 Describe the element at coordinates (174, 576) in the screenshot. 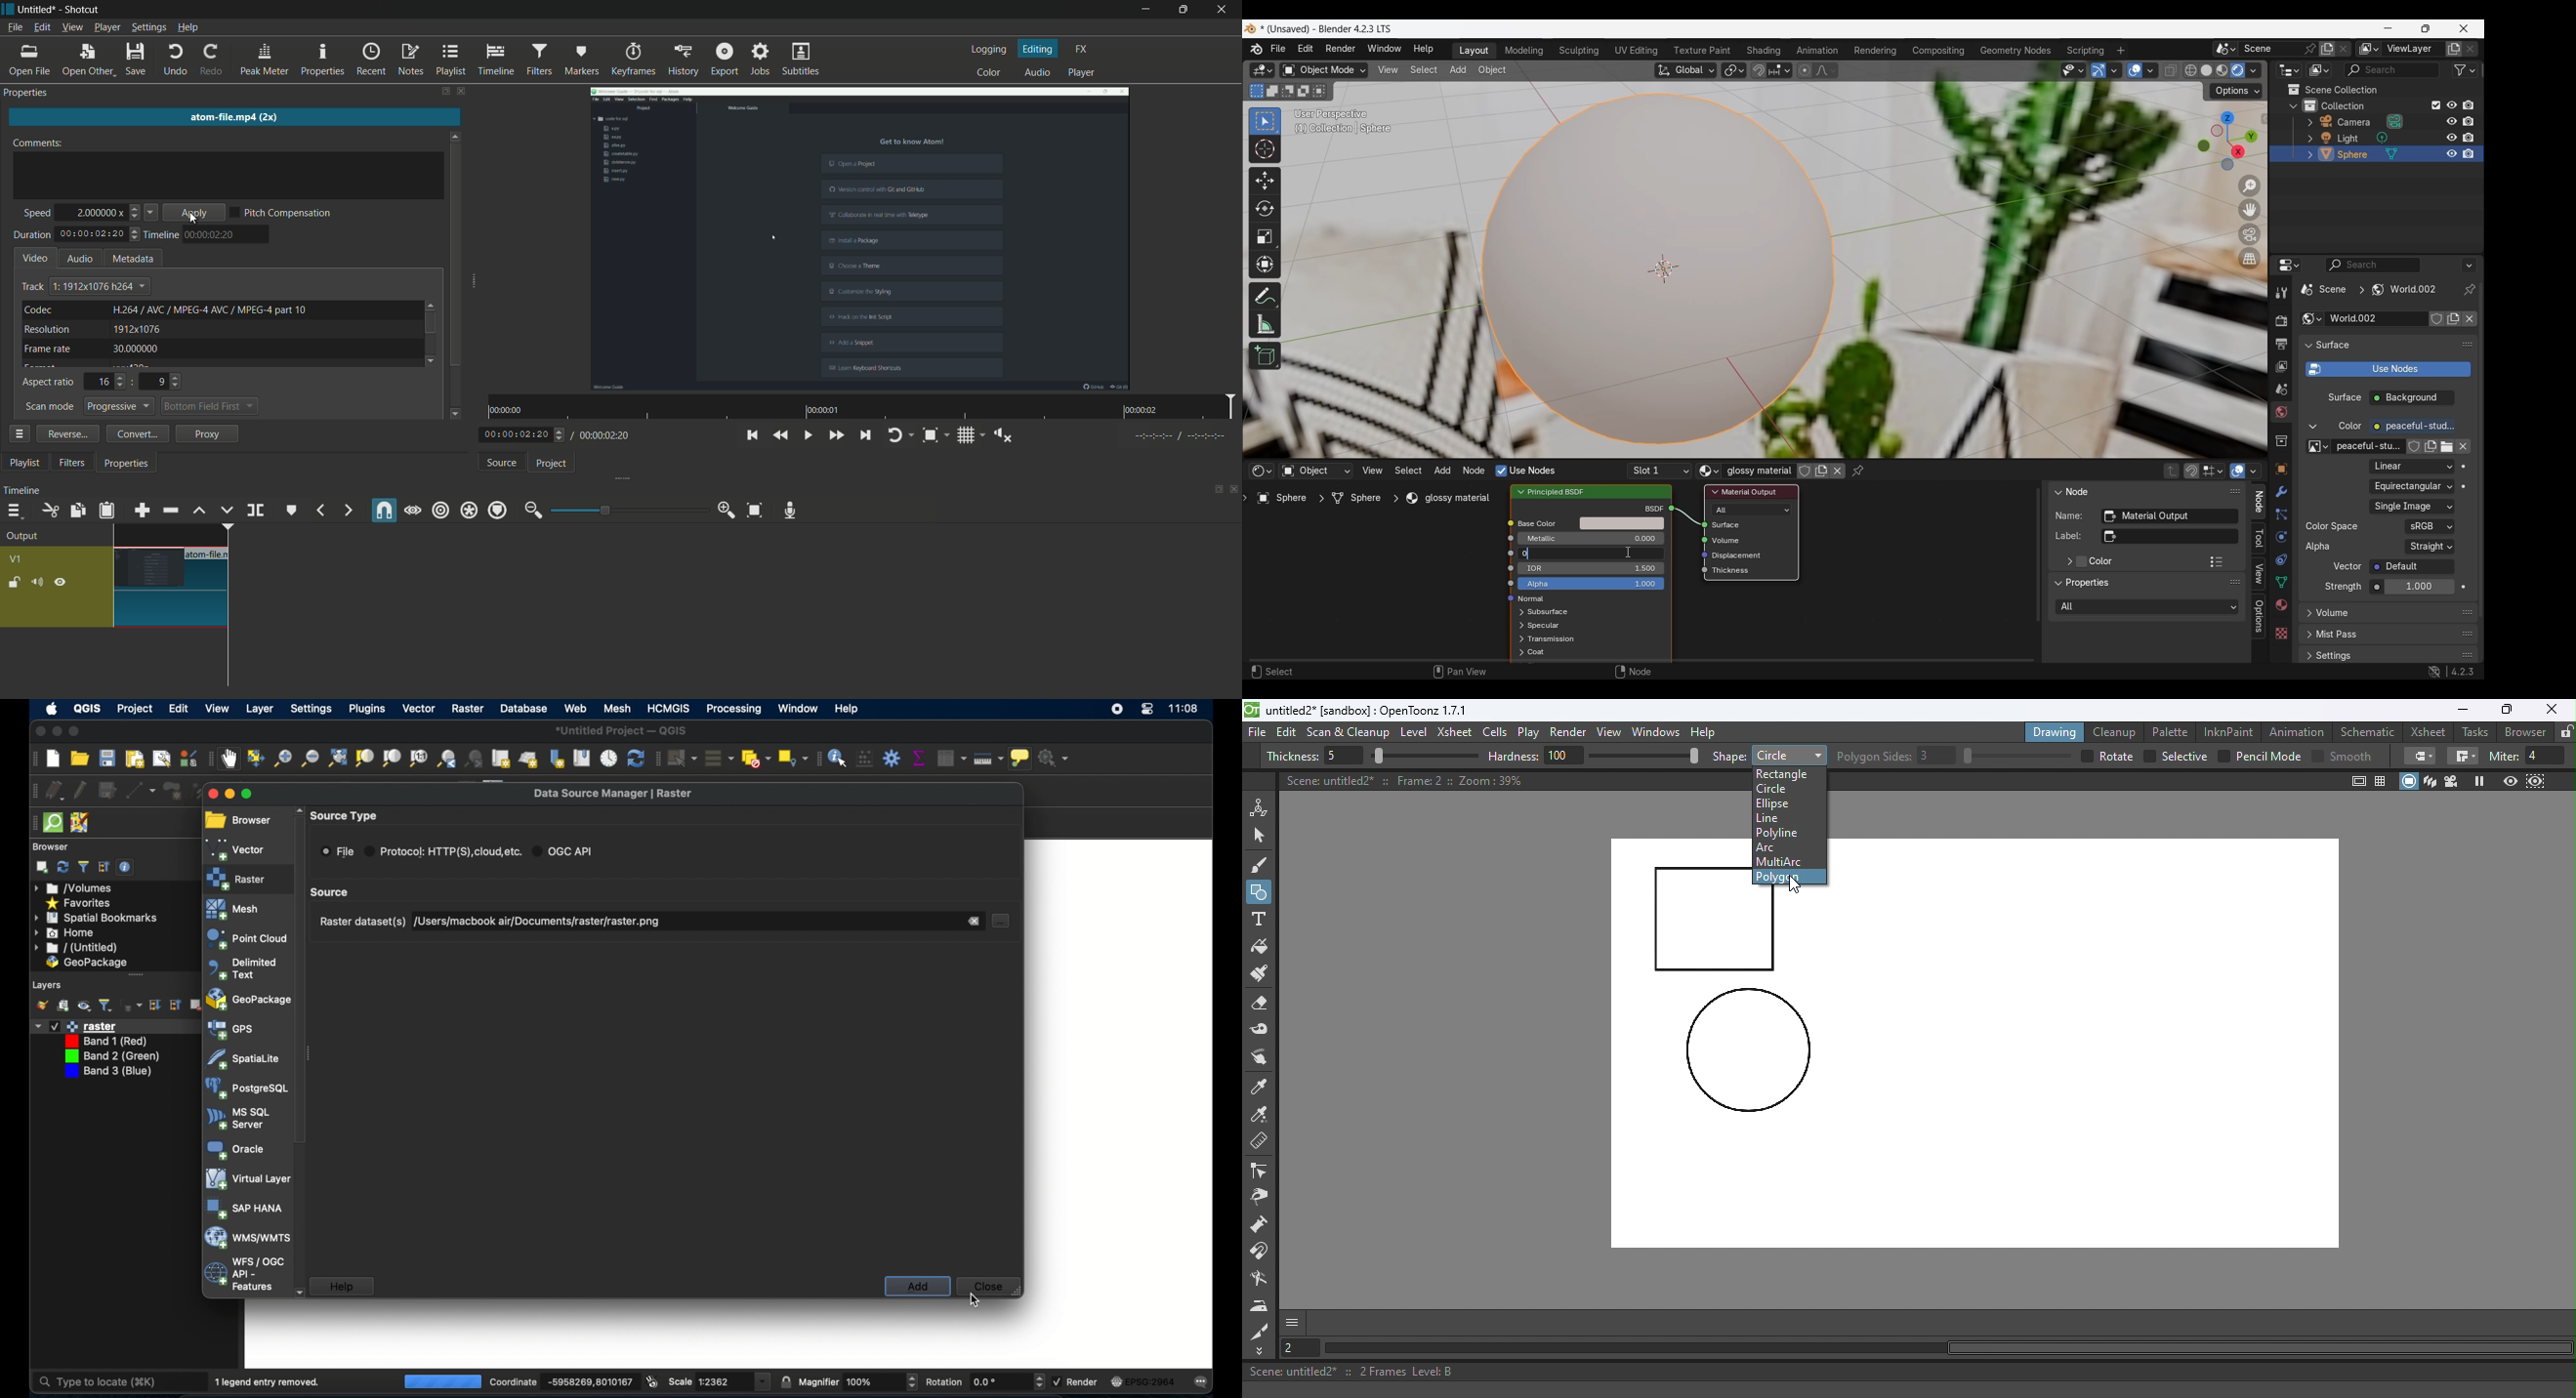

I see `video in timeline` at that location.